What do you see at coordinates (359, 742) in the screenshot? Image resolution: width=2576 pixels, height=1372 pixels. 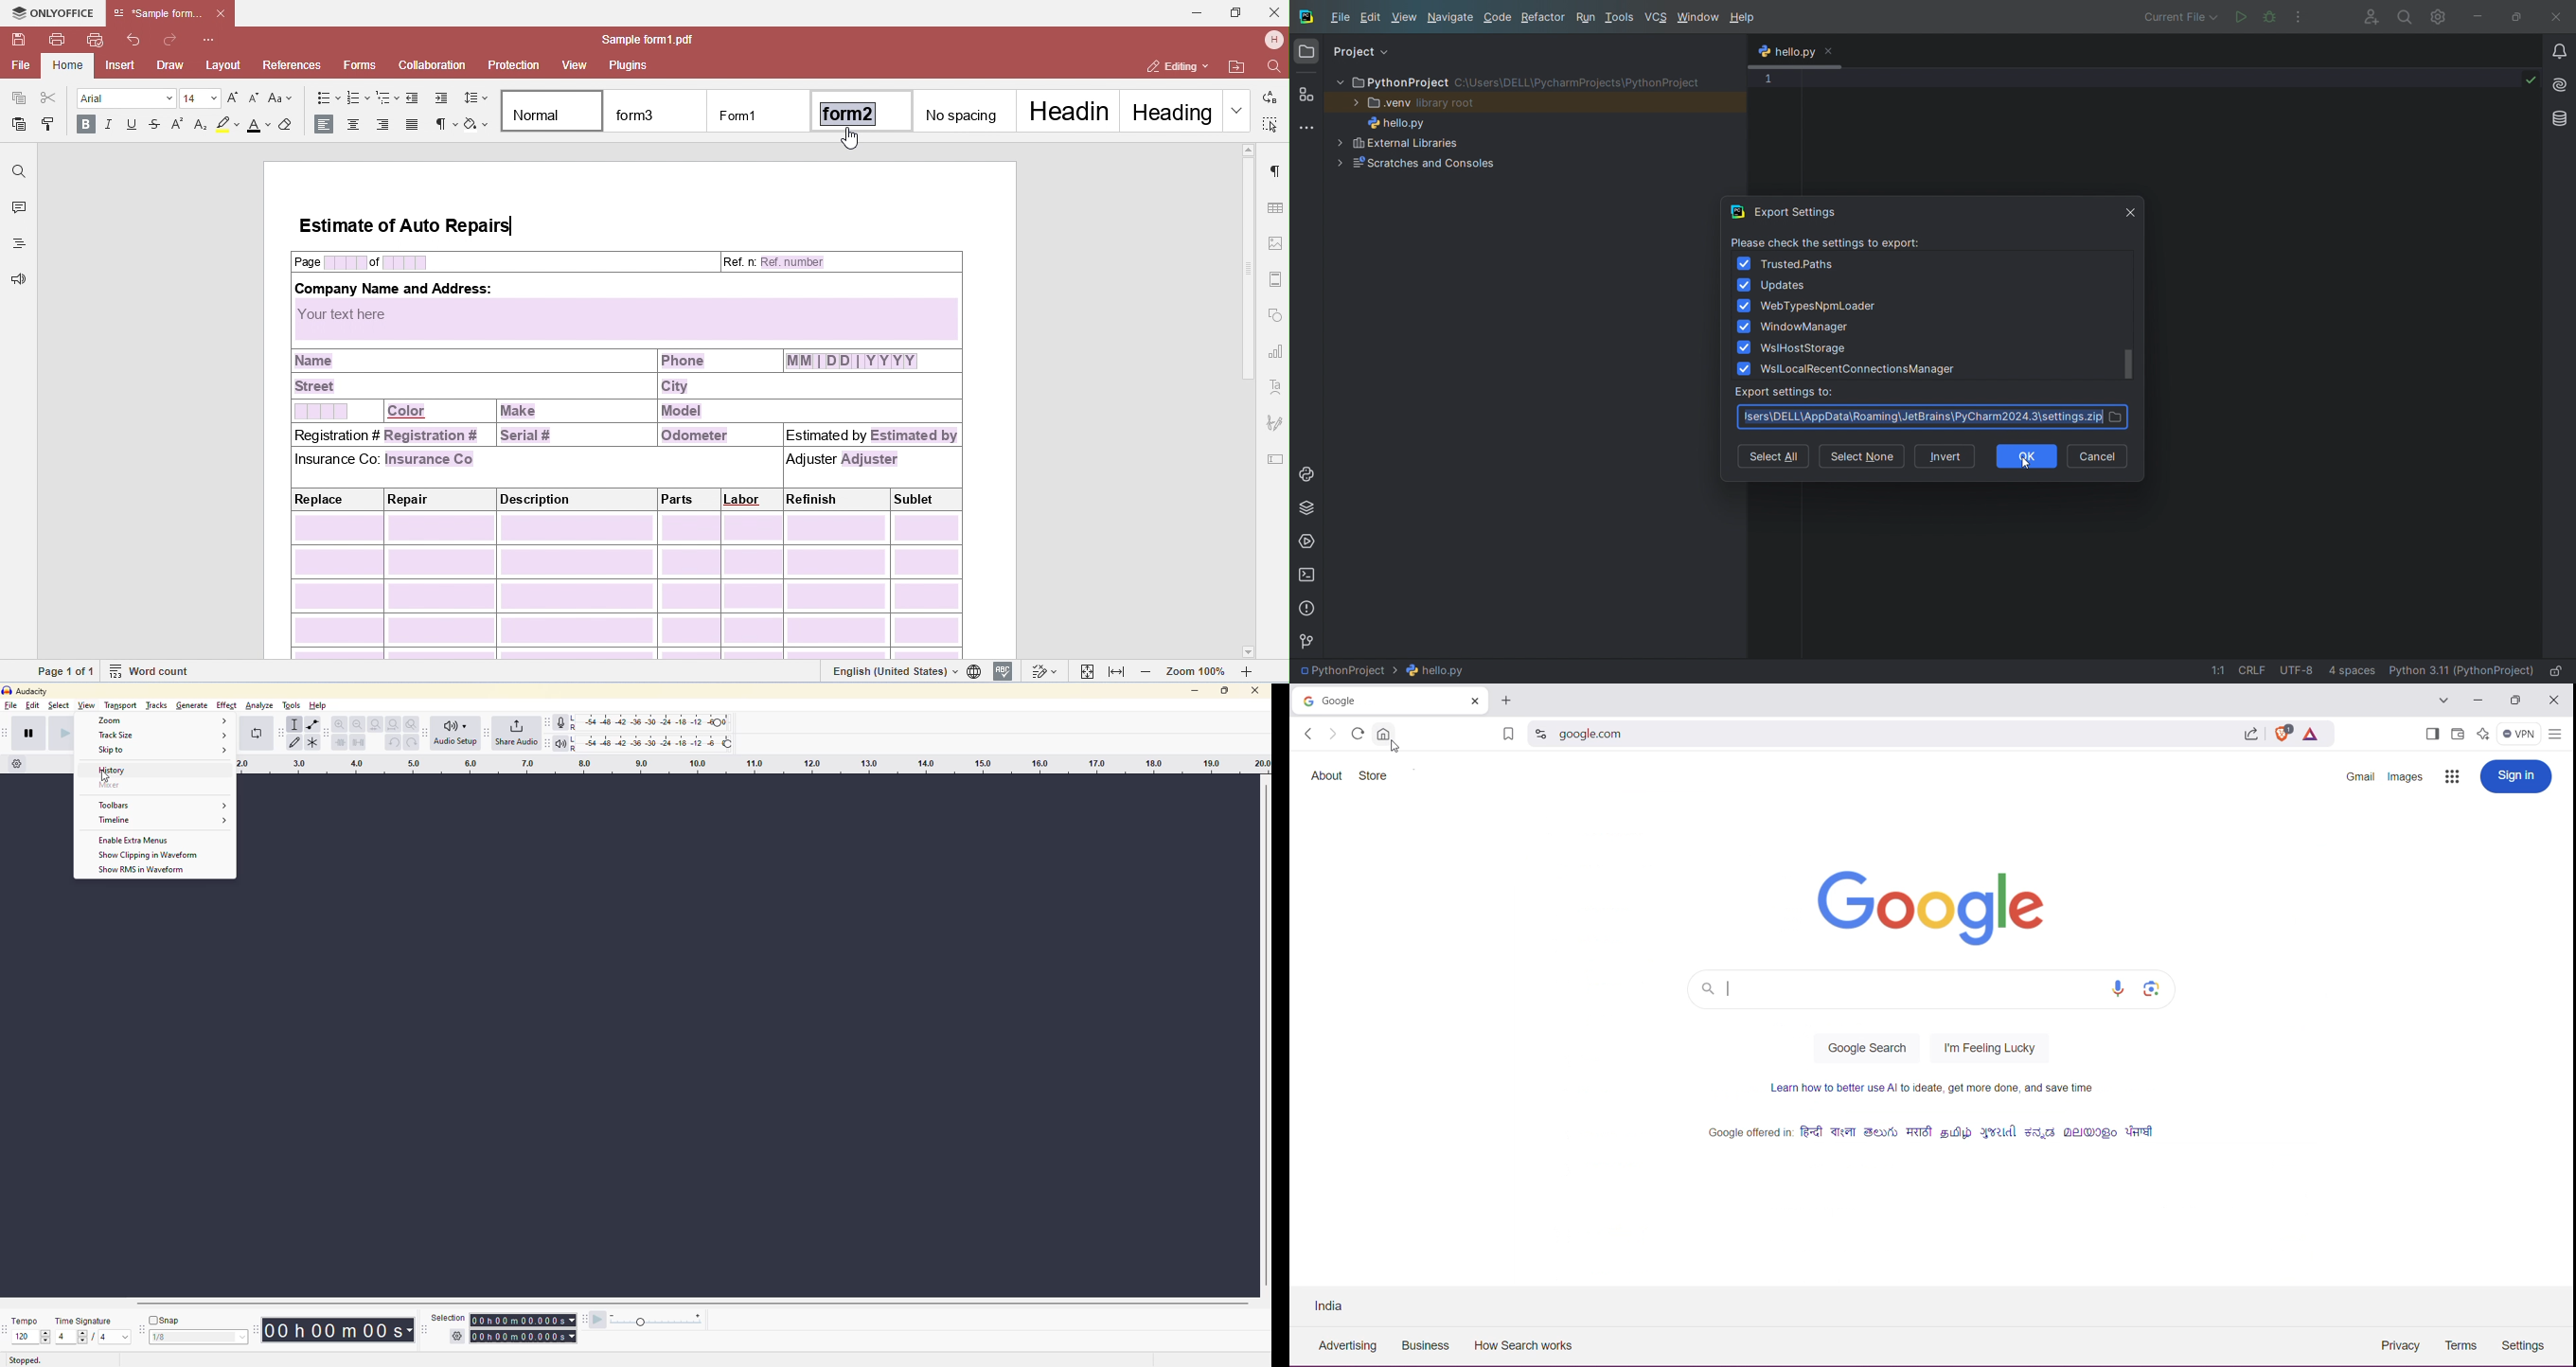 I see `silence audio selection` at bounding box center [359, 742].